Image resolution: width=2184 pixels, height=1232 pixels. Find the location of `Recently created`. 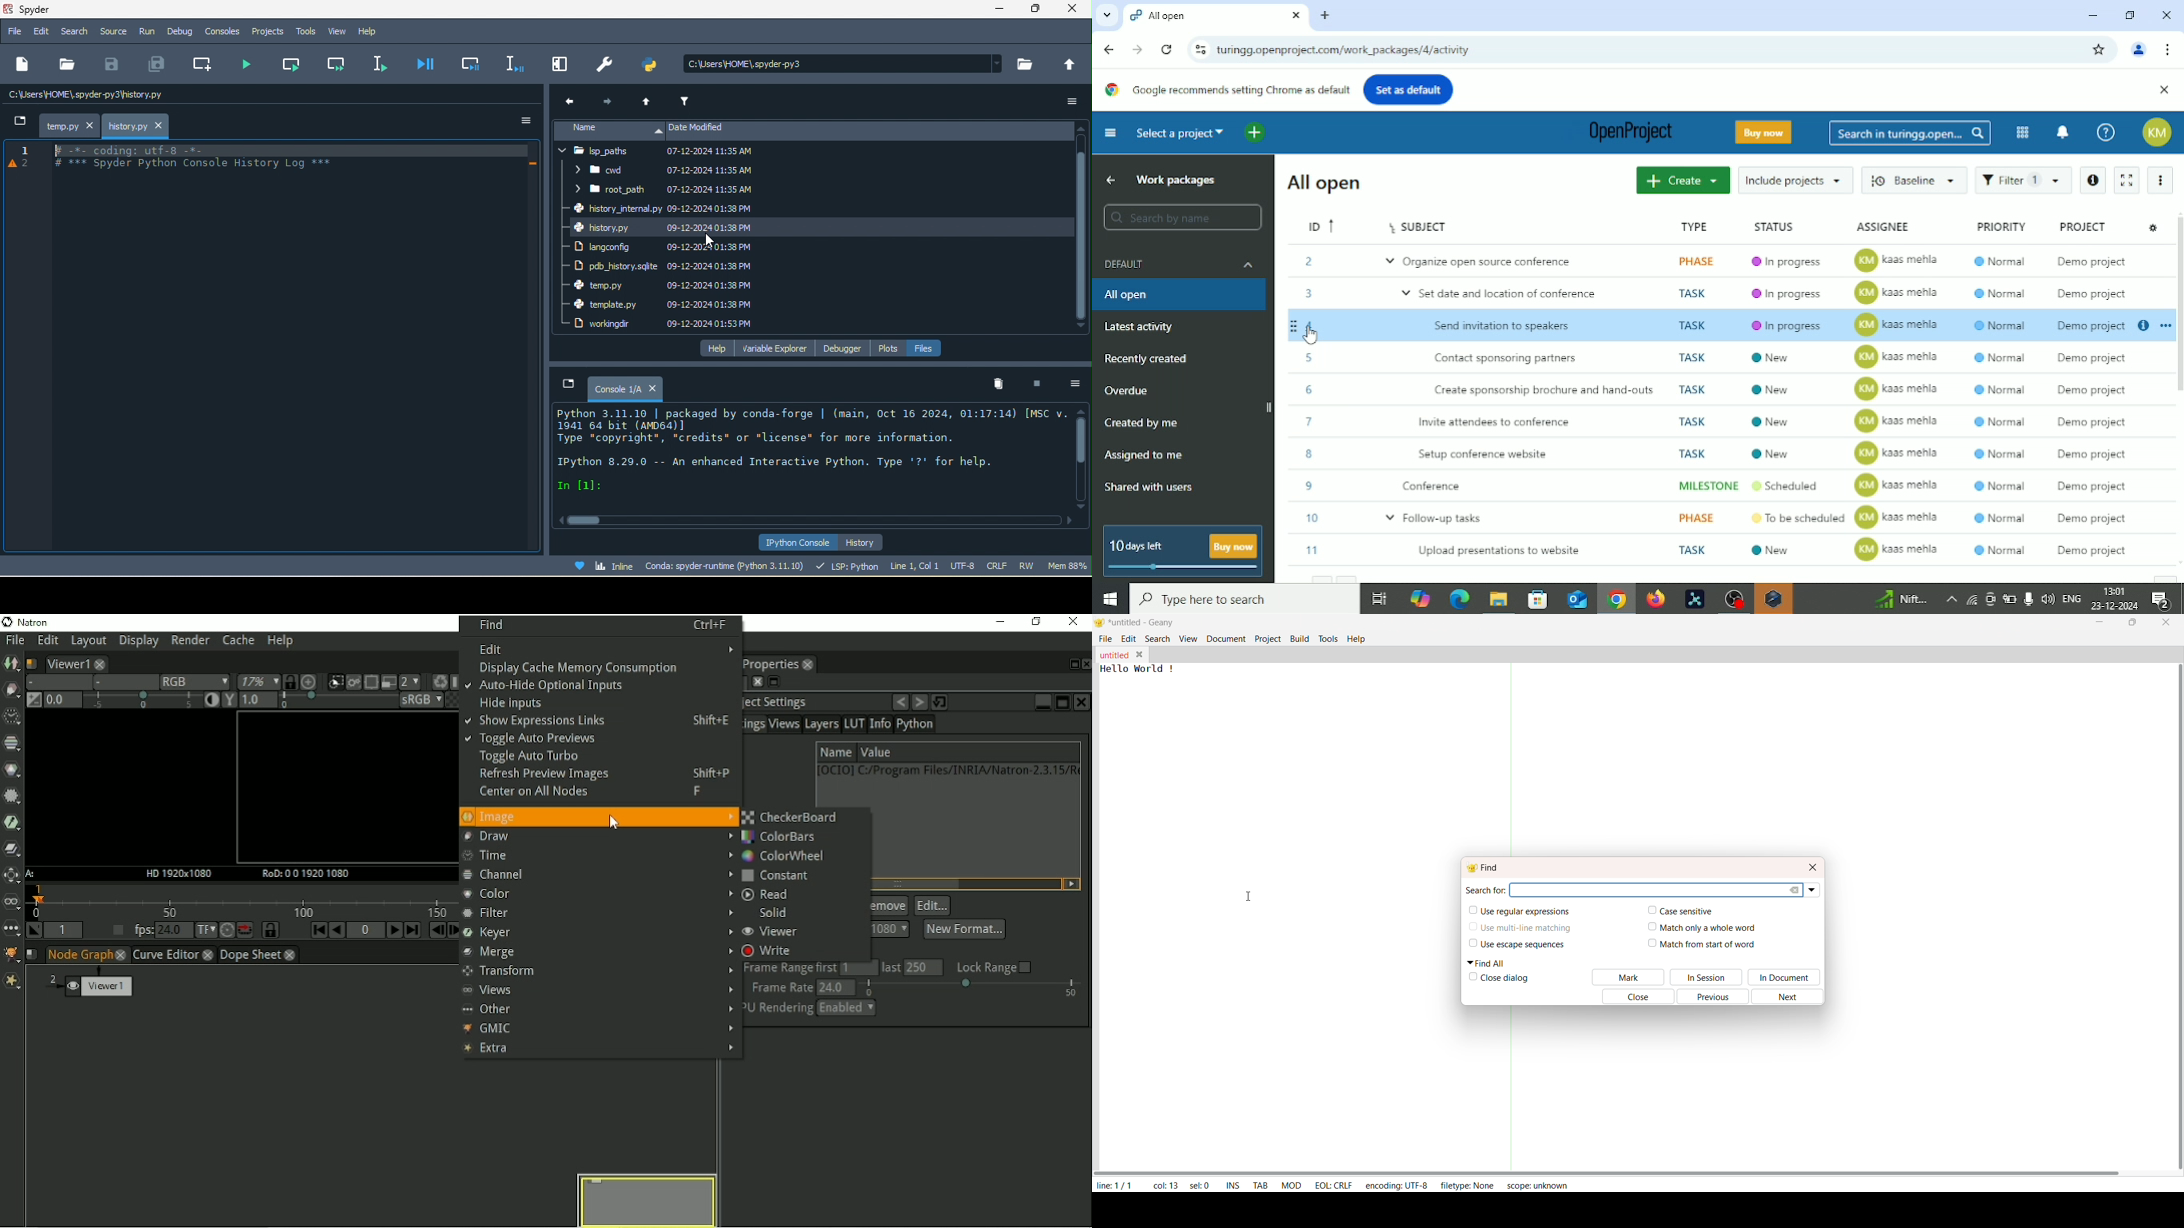

Recently created is located at coordinates (1147, 360).